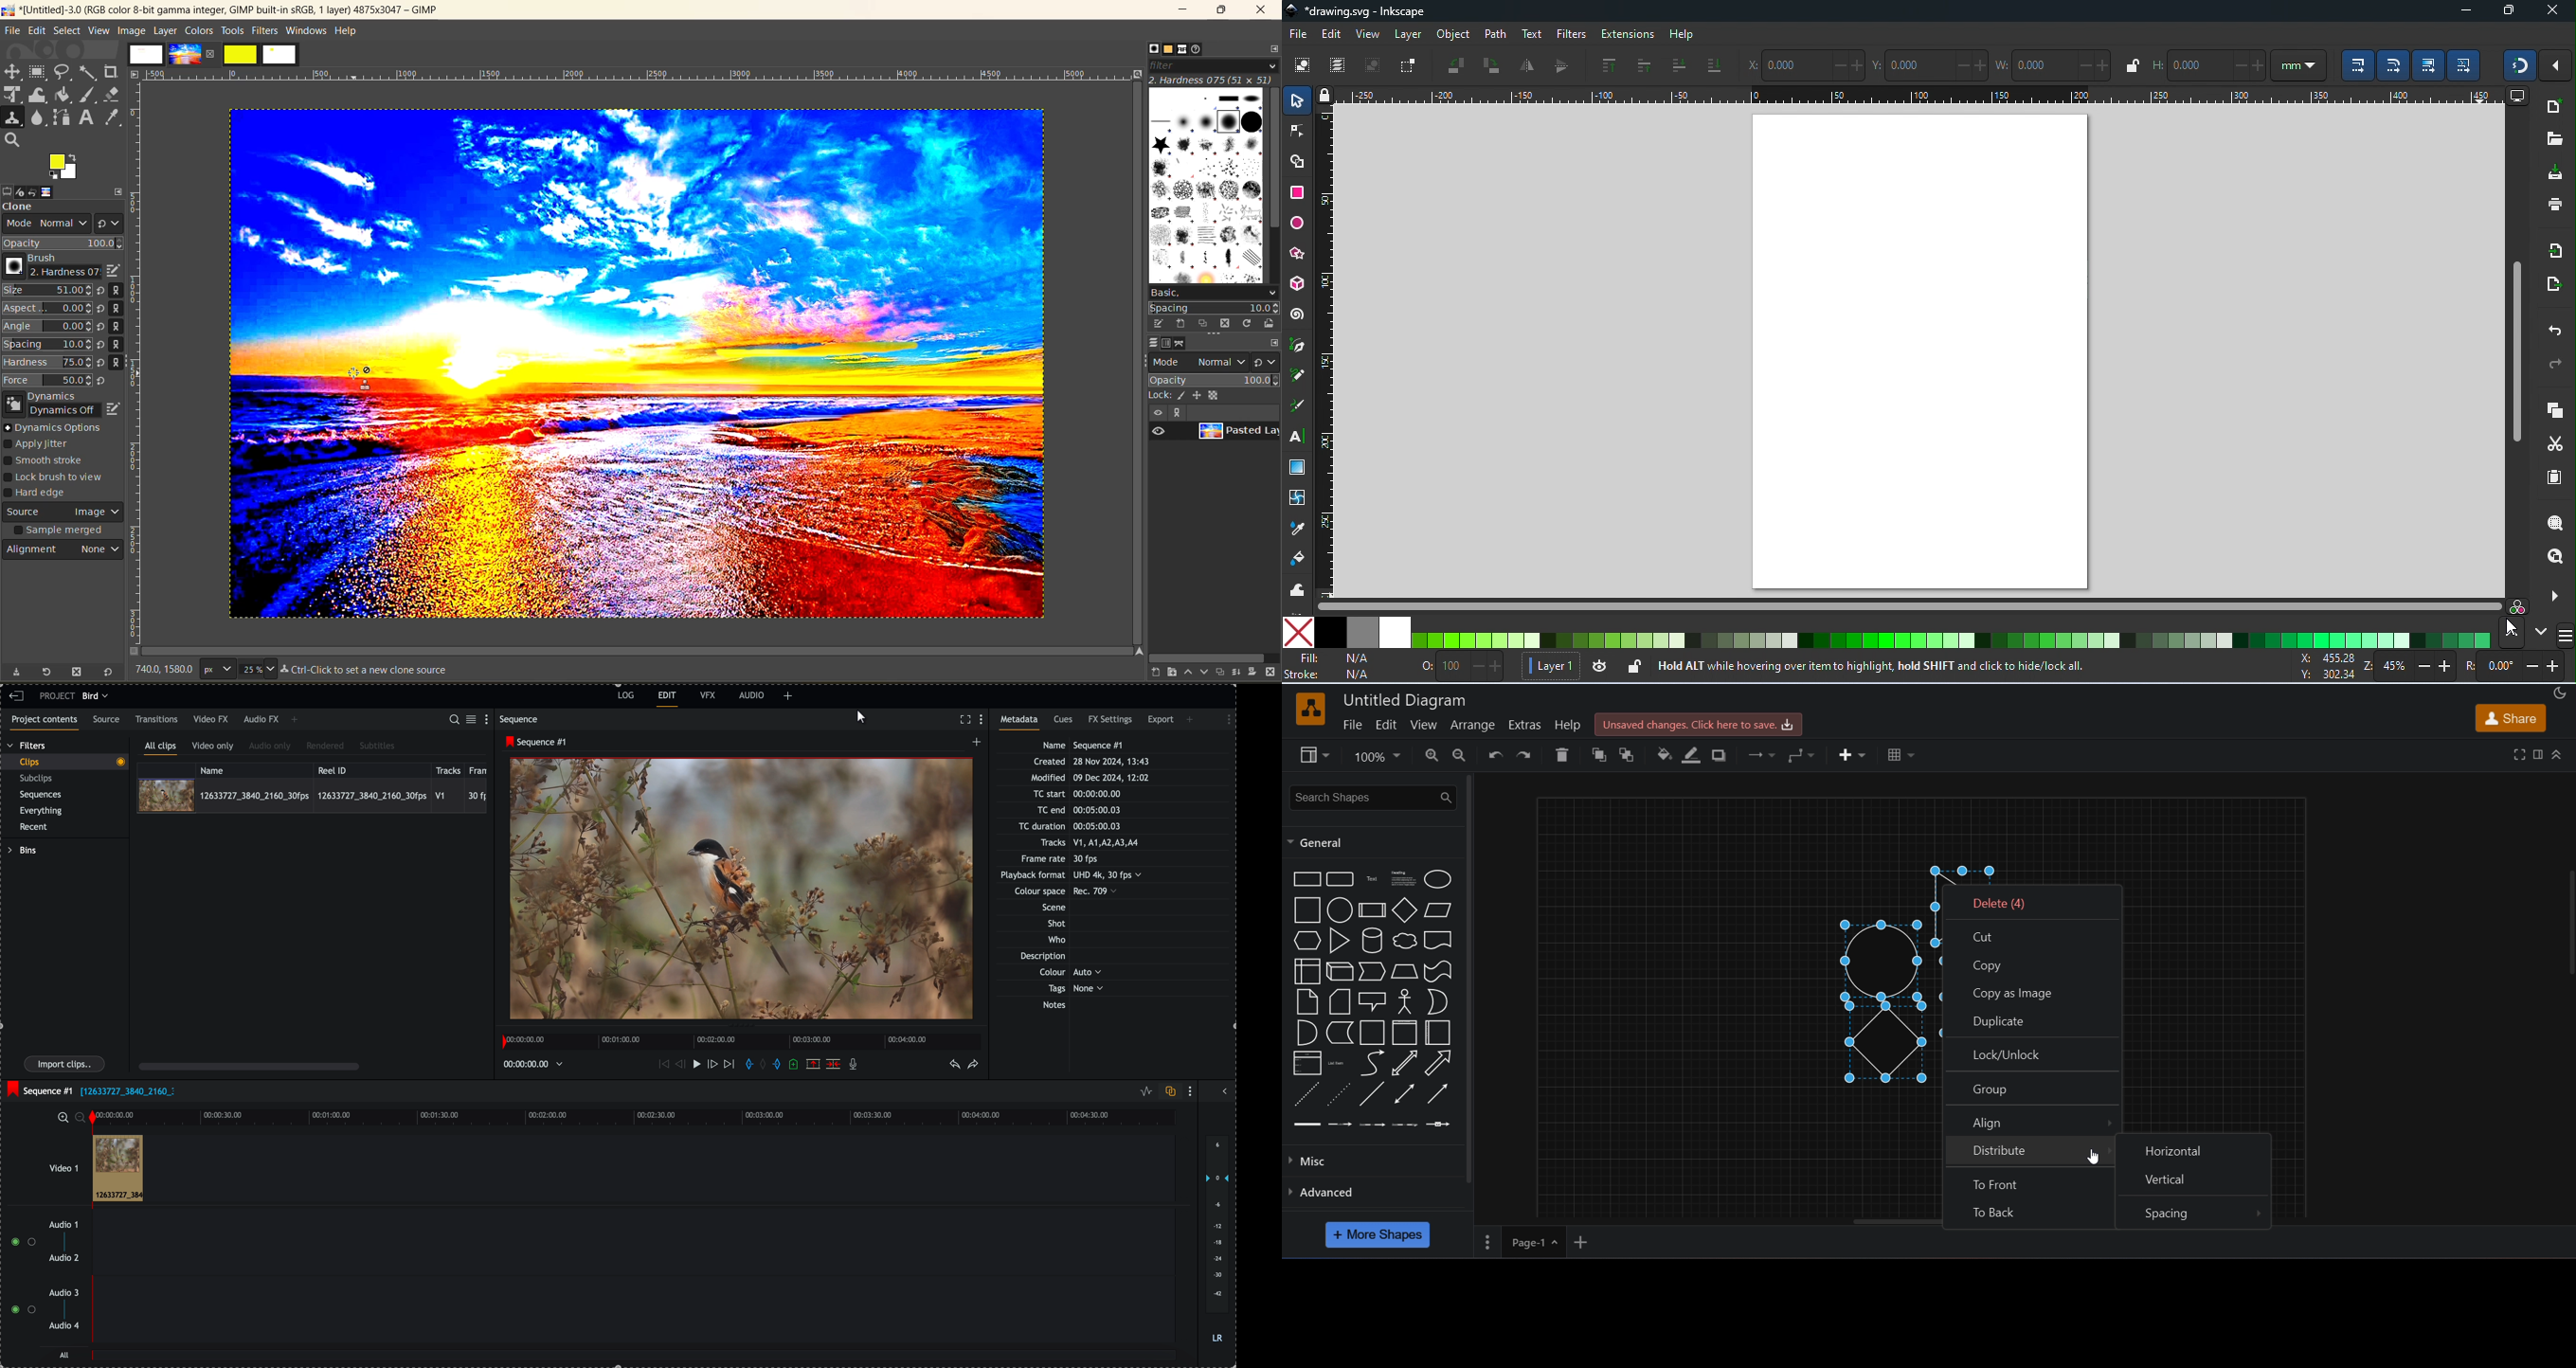 Image resolution: width=2576 pixels, height=1372 pixels. Describe the element at coordinates (47, 380) in the screenshot. I see `Force. 50.0` at that location.